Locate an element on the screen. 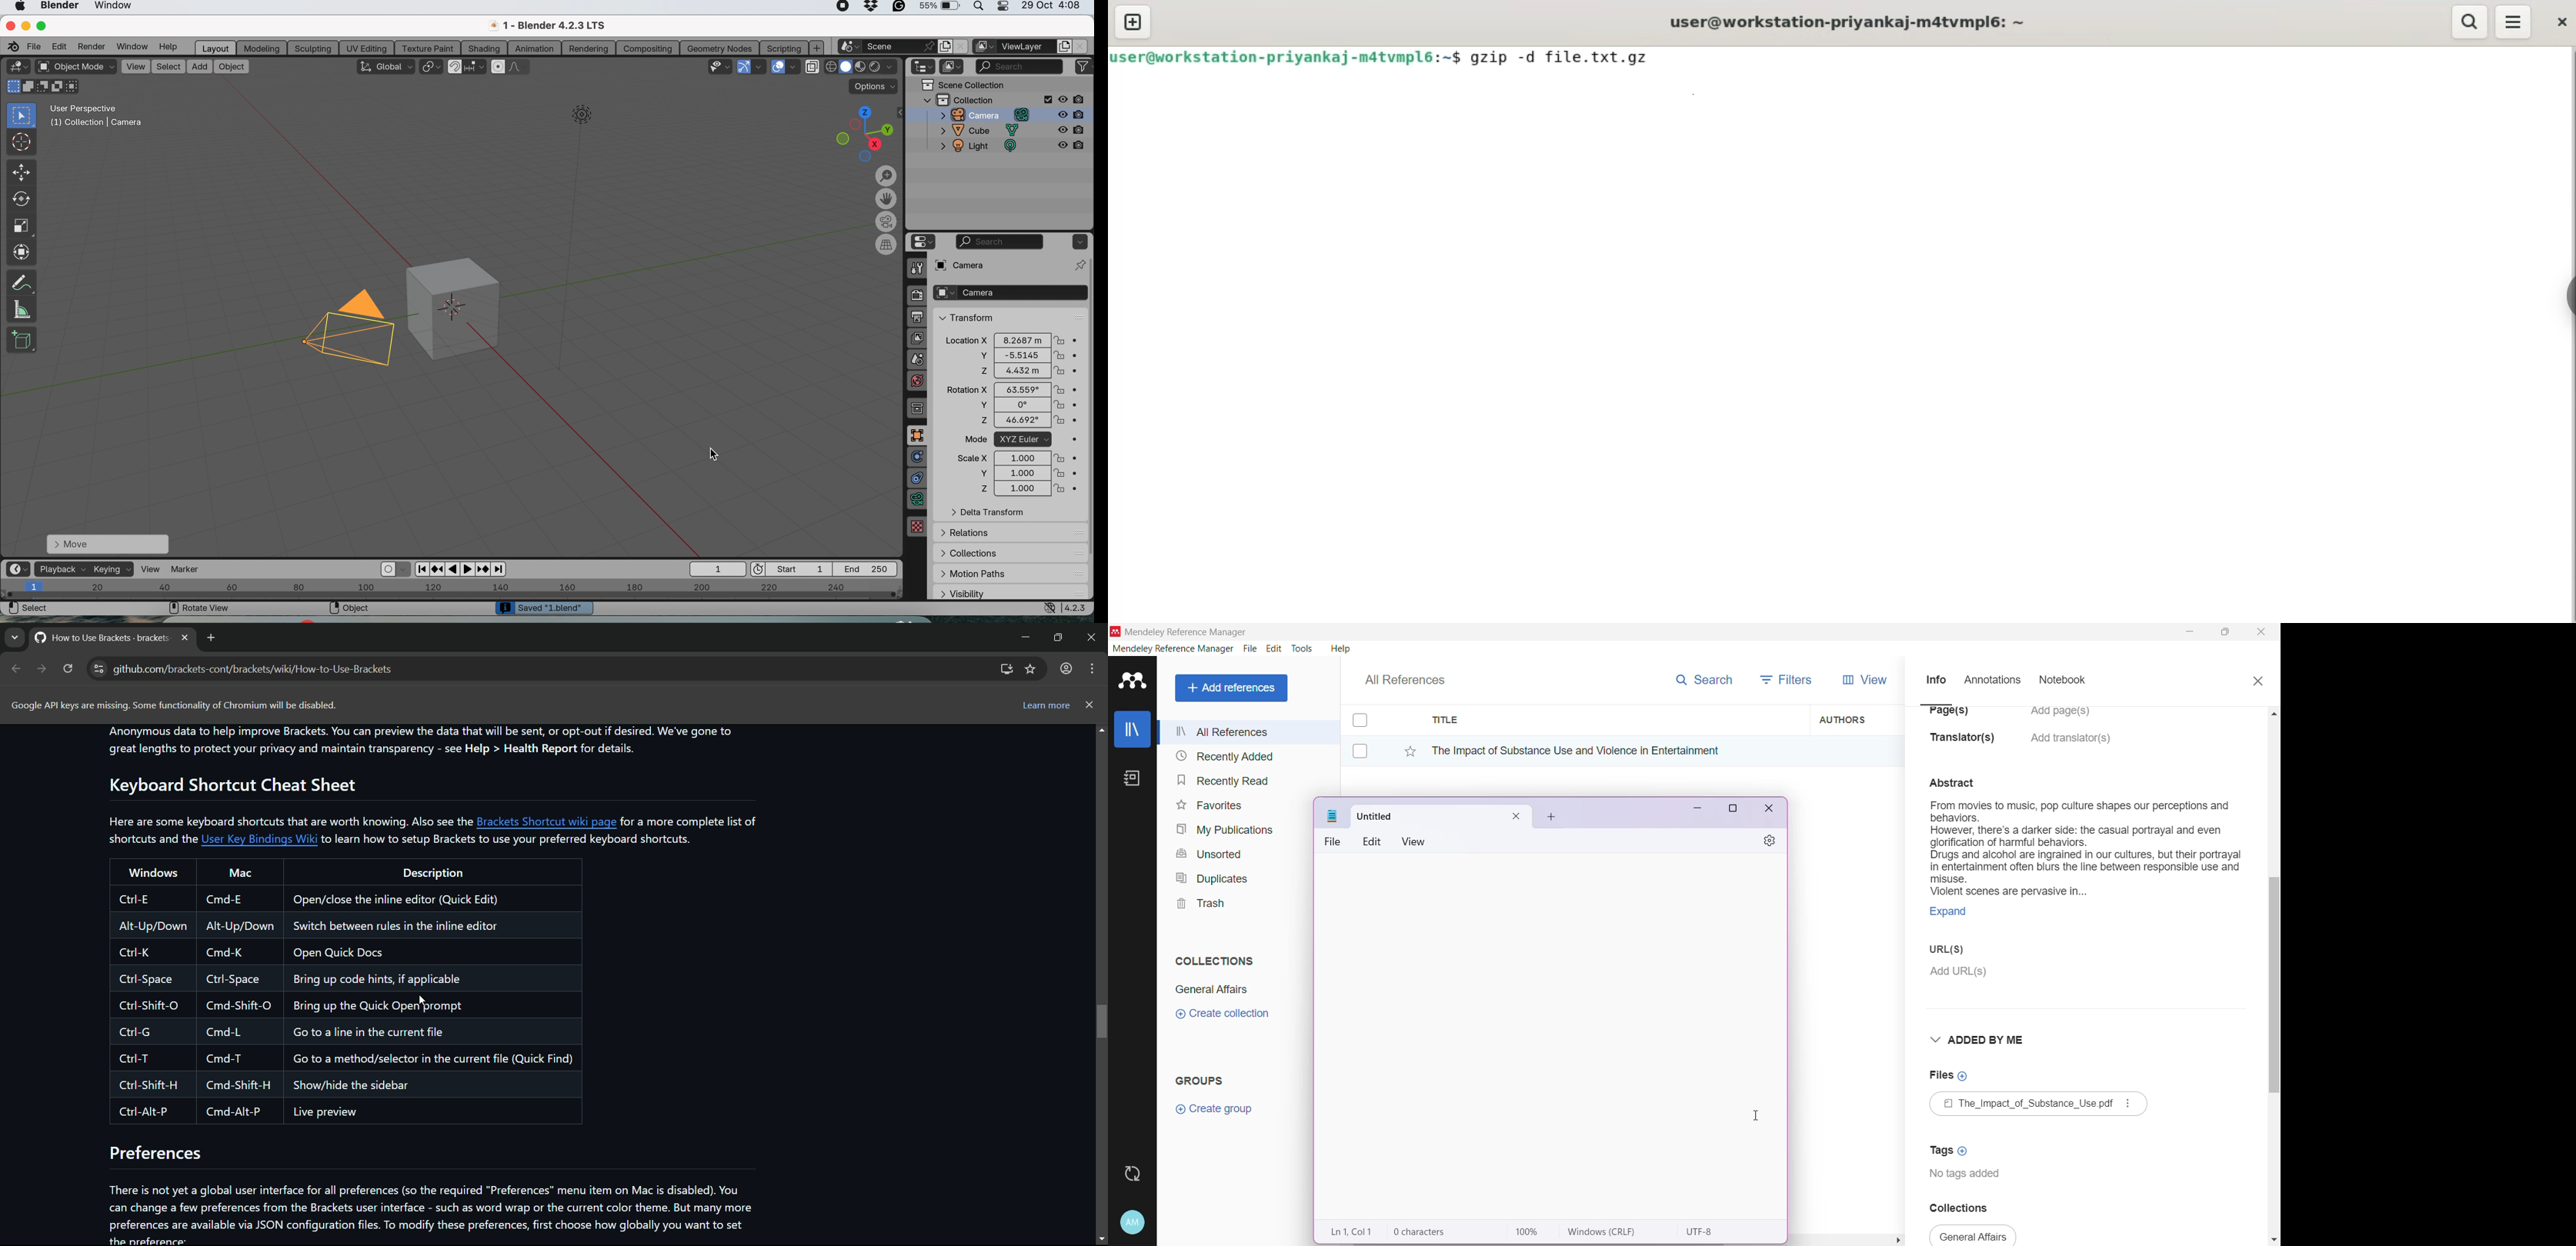  light is located at coordinates (980, 148).